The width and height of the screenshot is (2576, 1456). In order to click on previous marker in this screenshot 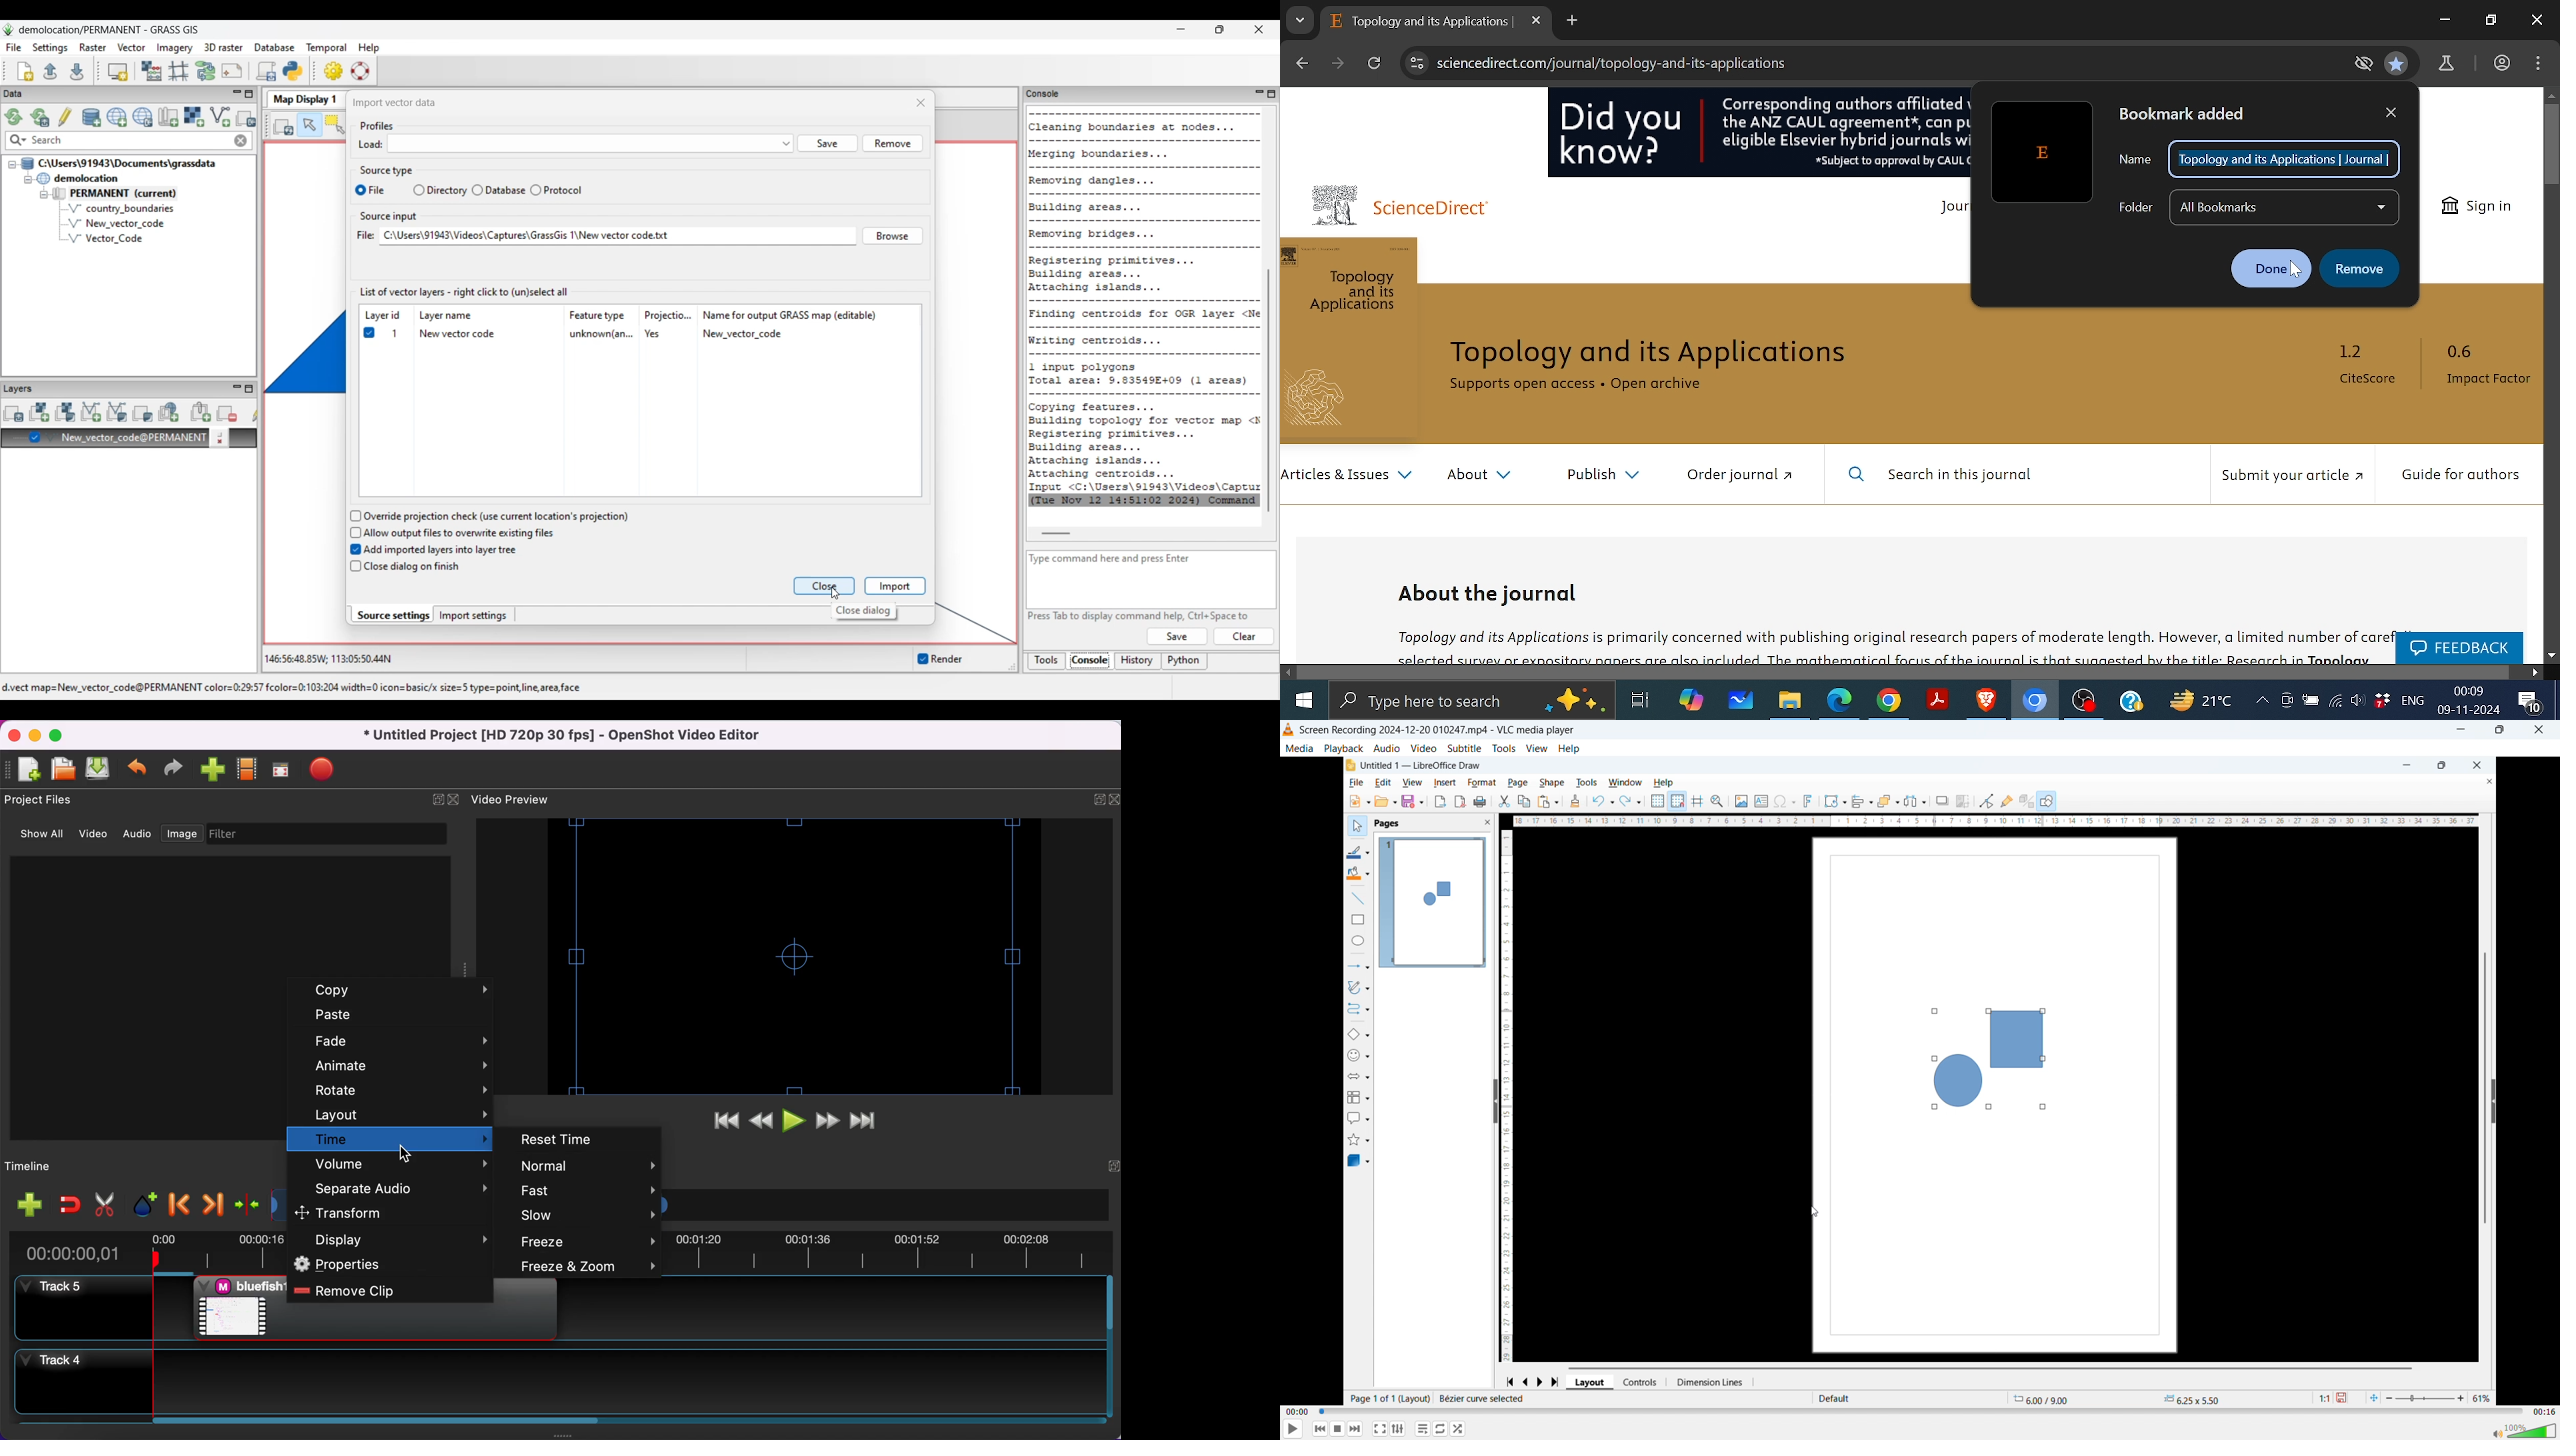, I will do `click(177, 1204)`.